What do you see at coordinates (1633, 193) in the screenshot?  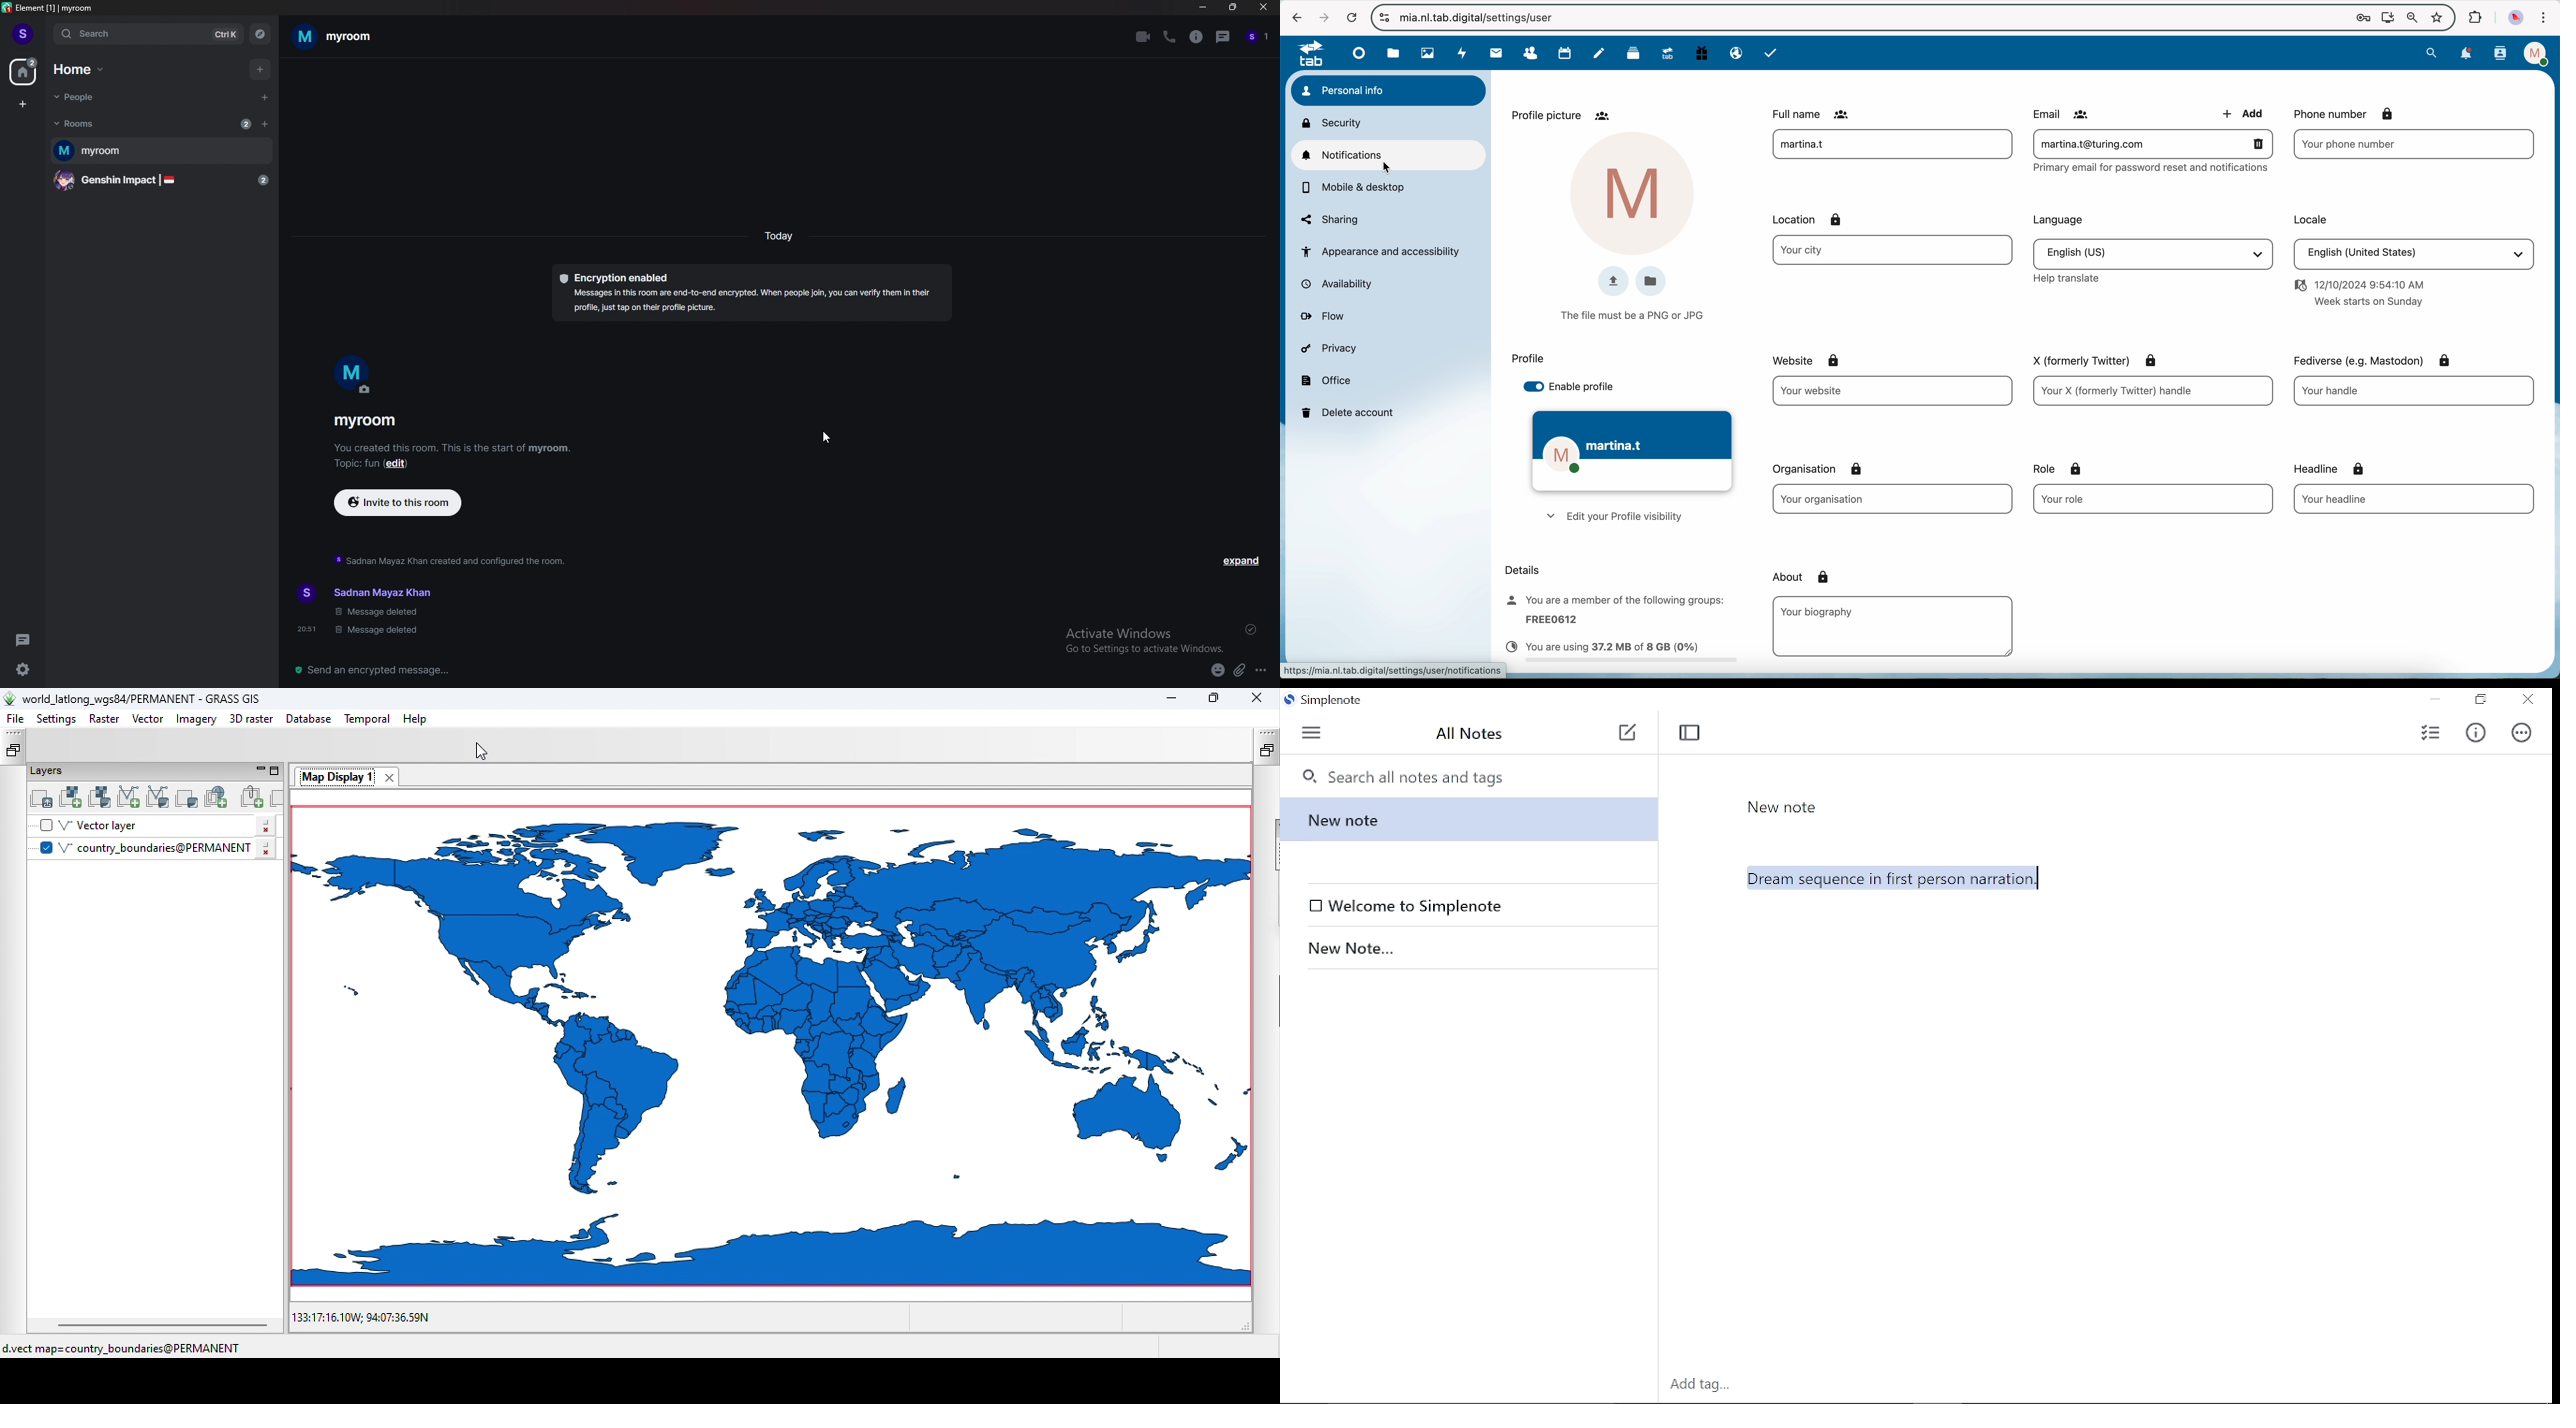 I see `profile picture` at bounding box center [1633, 193].